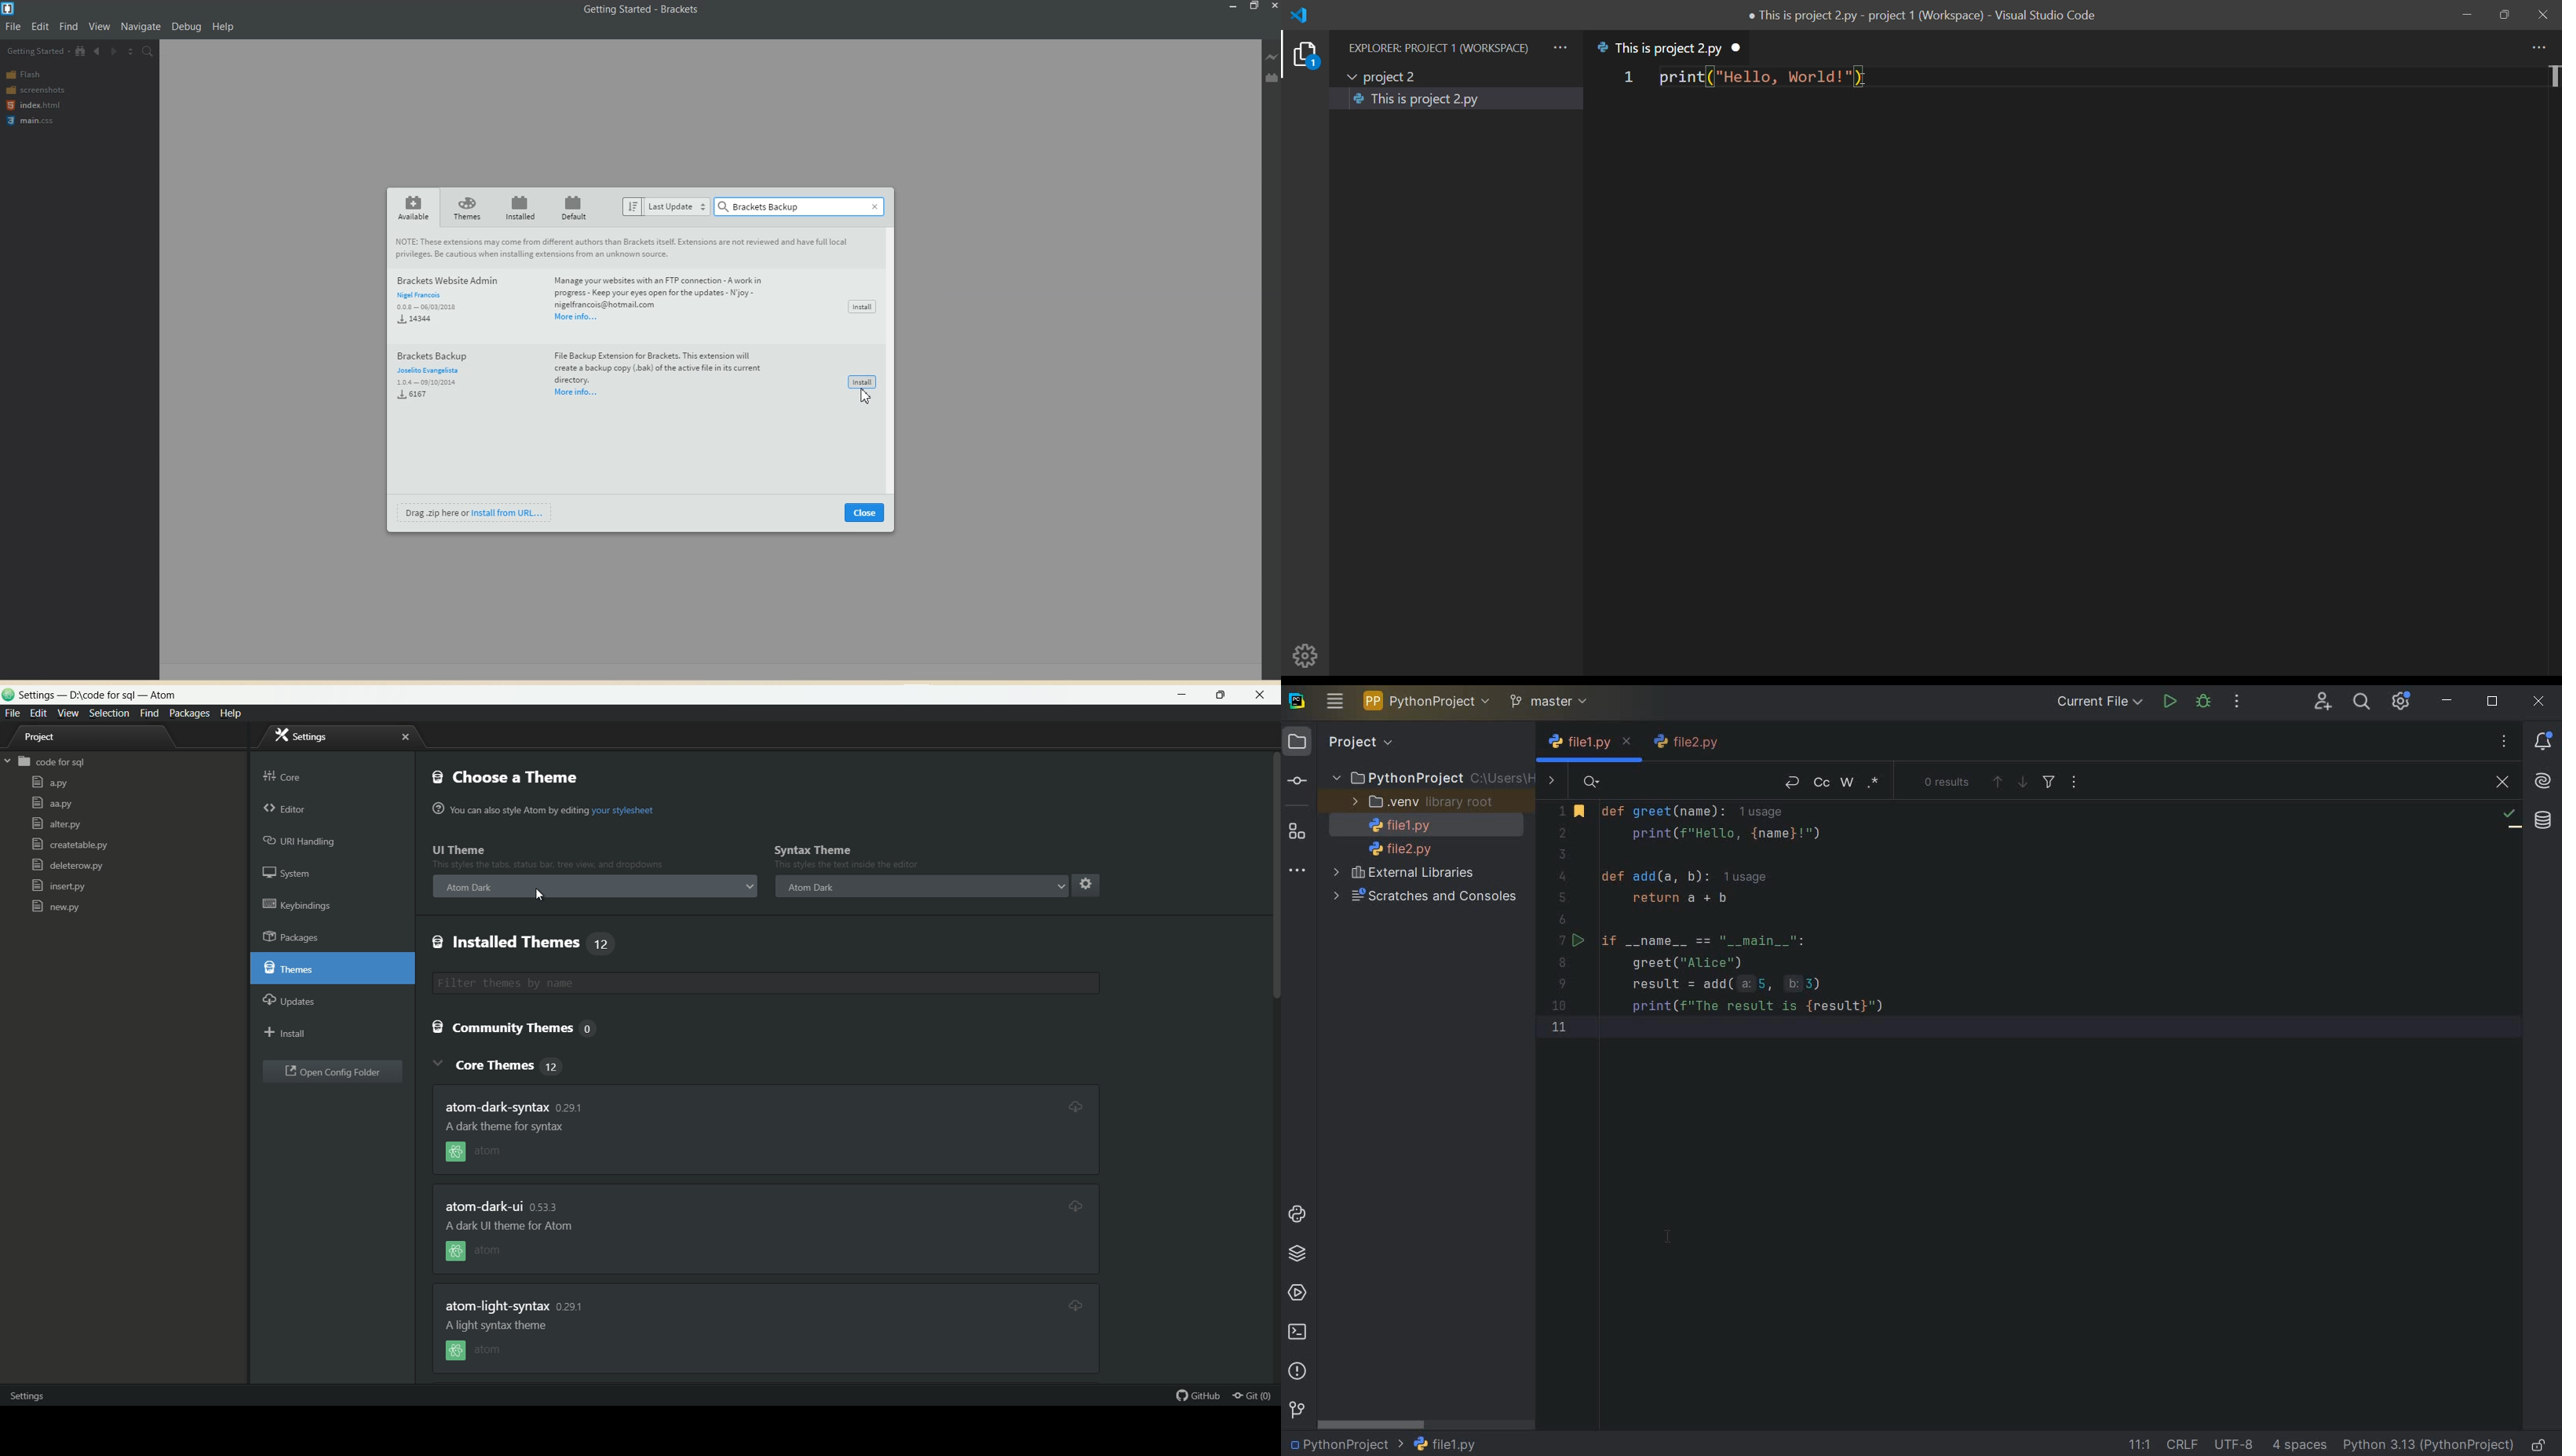 The width and height of the screenshot is (2576, 1456). What do you see at coordinates (27, 74) in the screenshot?
I see `Flash` at bounding box center [27, 74].